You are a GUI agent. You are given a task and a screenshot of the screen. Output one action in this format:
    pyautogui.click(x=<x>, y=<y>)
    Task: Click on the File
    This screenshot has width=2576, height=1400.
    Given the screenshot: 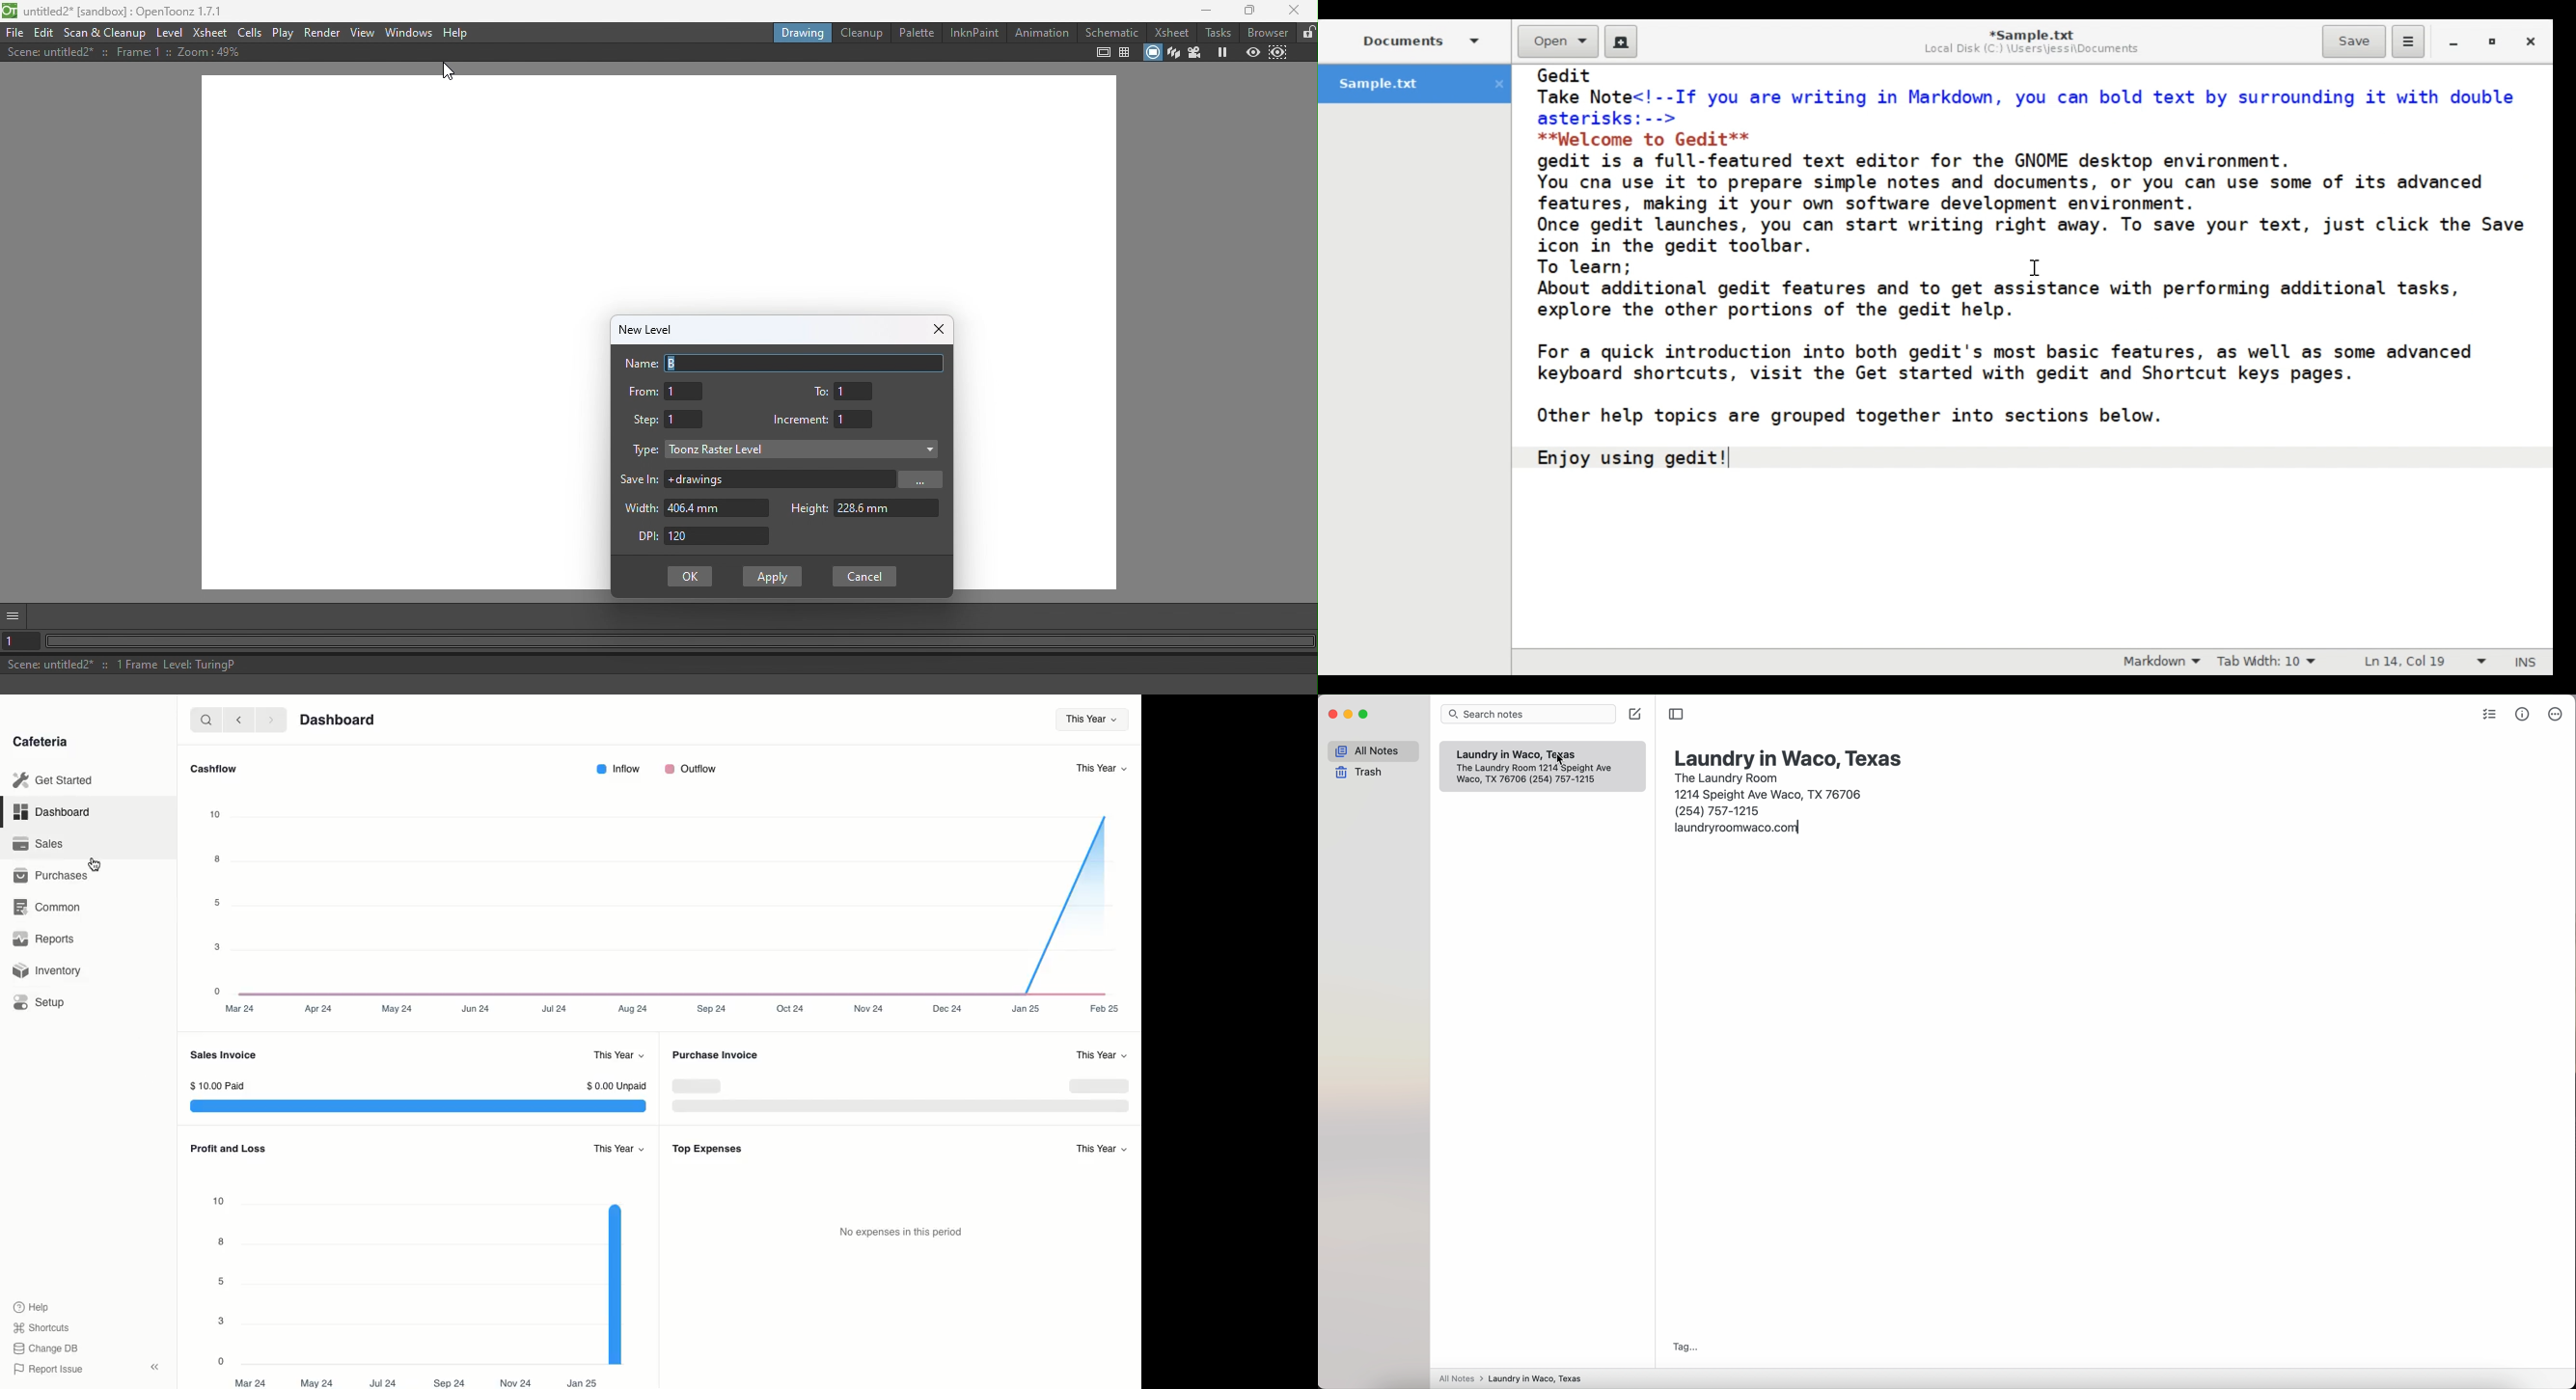 What is the action you would take?
    pyautogui.click(x=13, y=32)
    